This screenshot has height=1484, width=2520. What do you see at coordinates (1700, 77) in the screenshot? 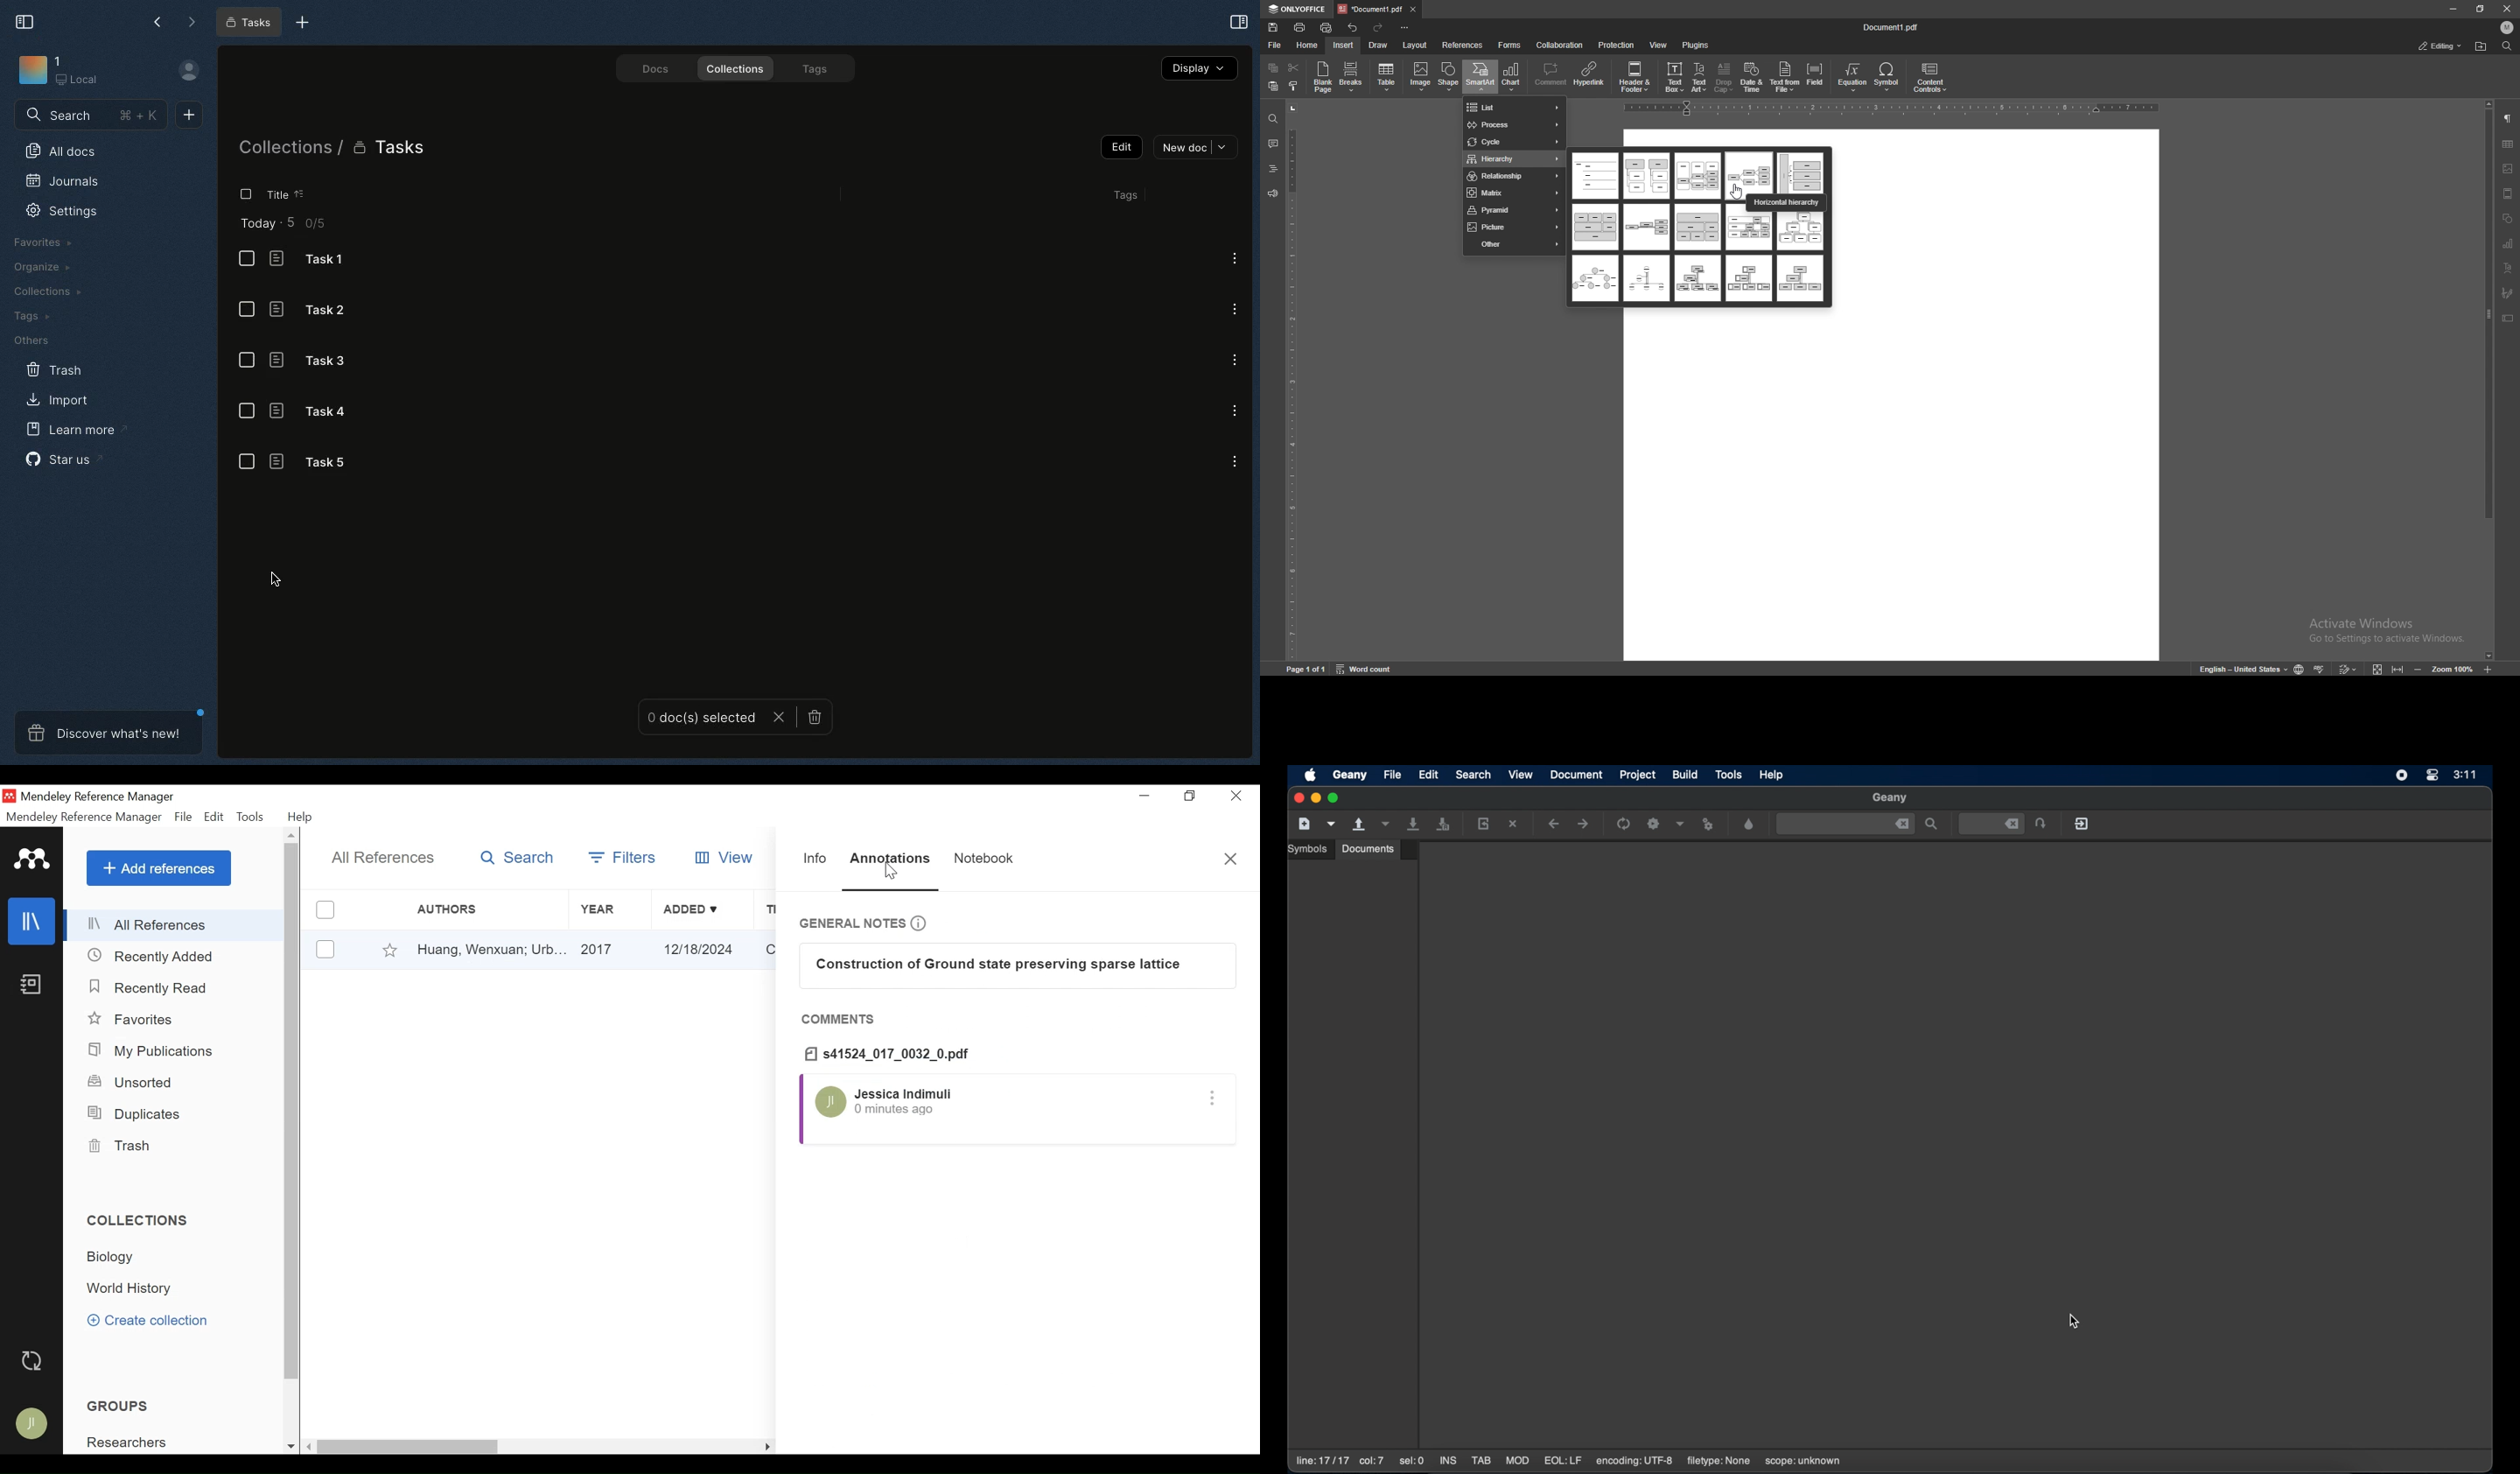
I see `text art` at bounding box center [1700, 77].